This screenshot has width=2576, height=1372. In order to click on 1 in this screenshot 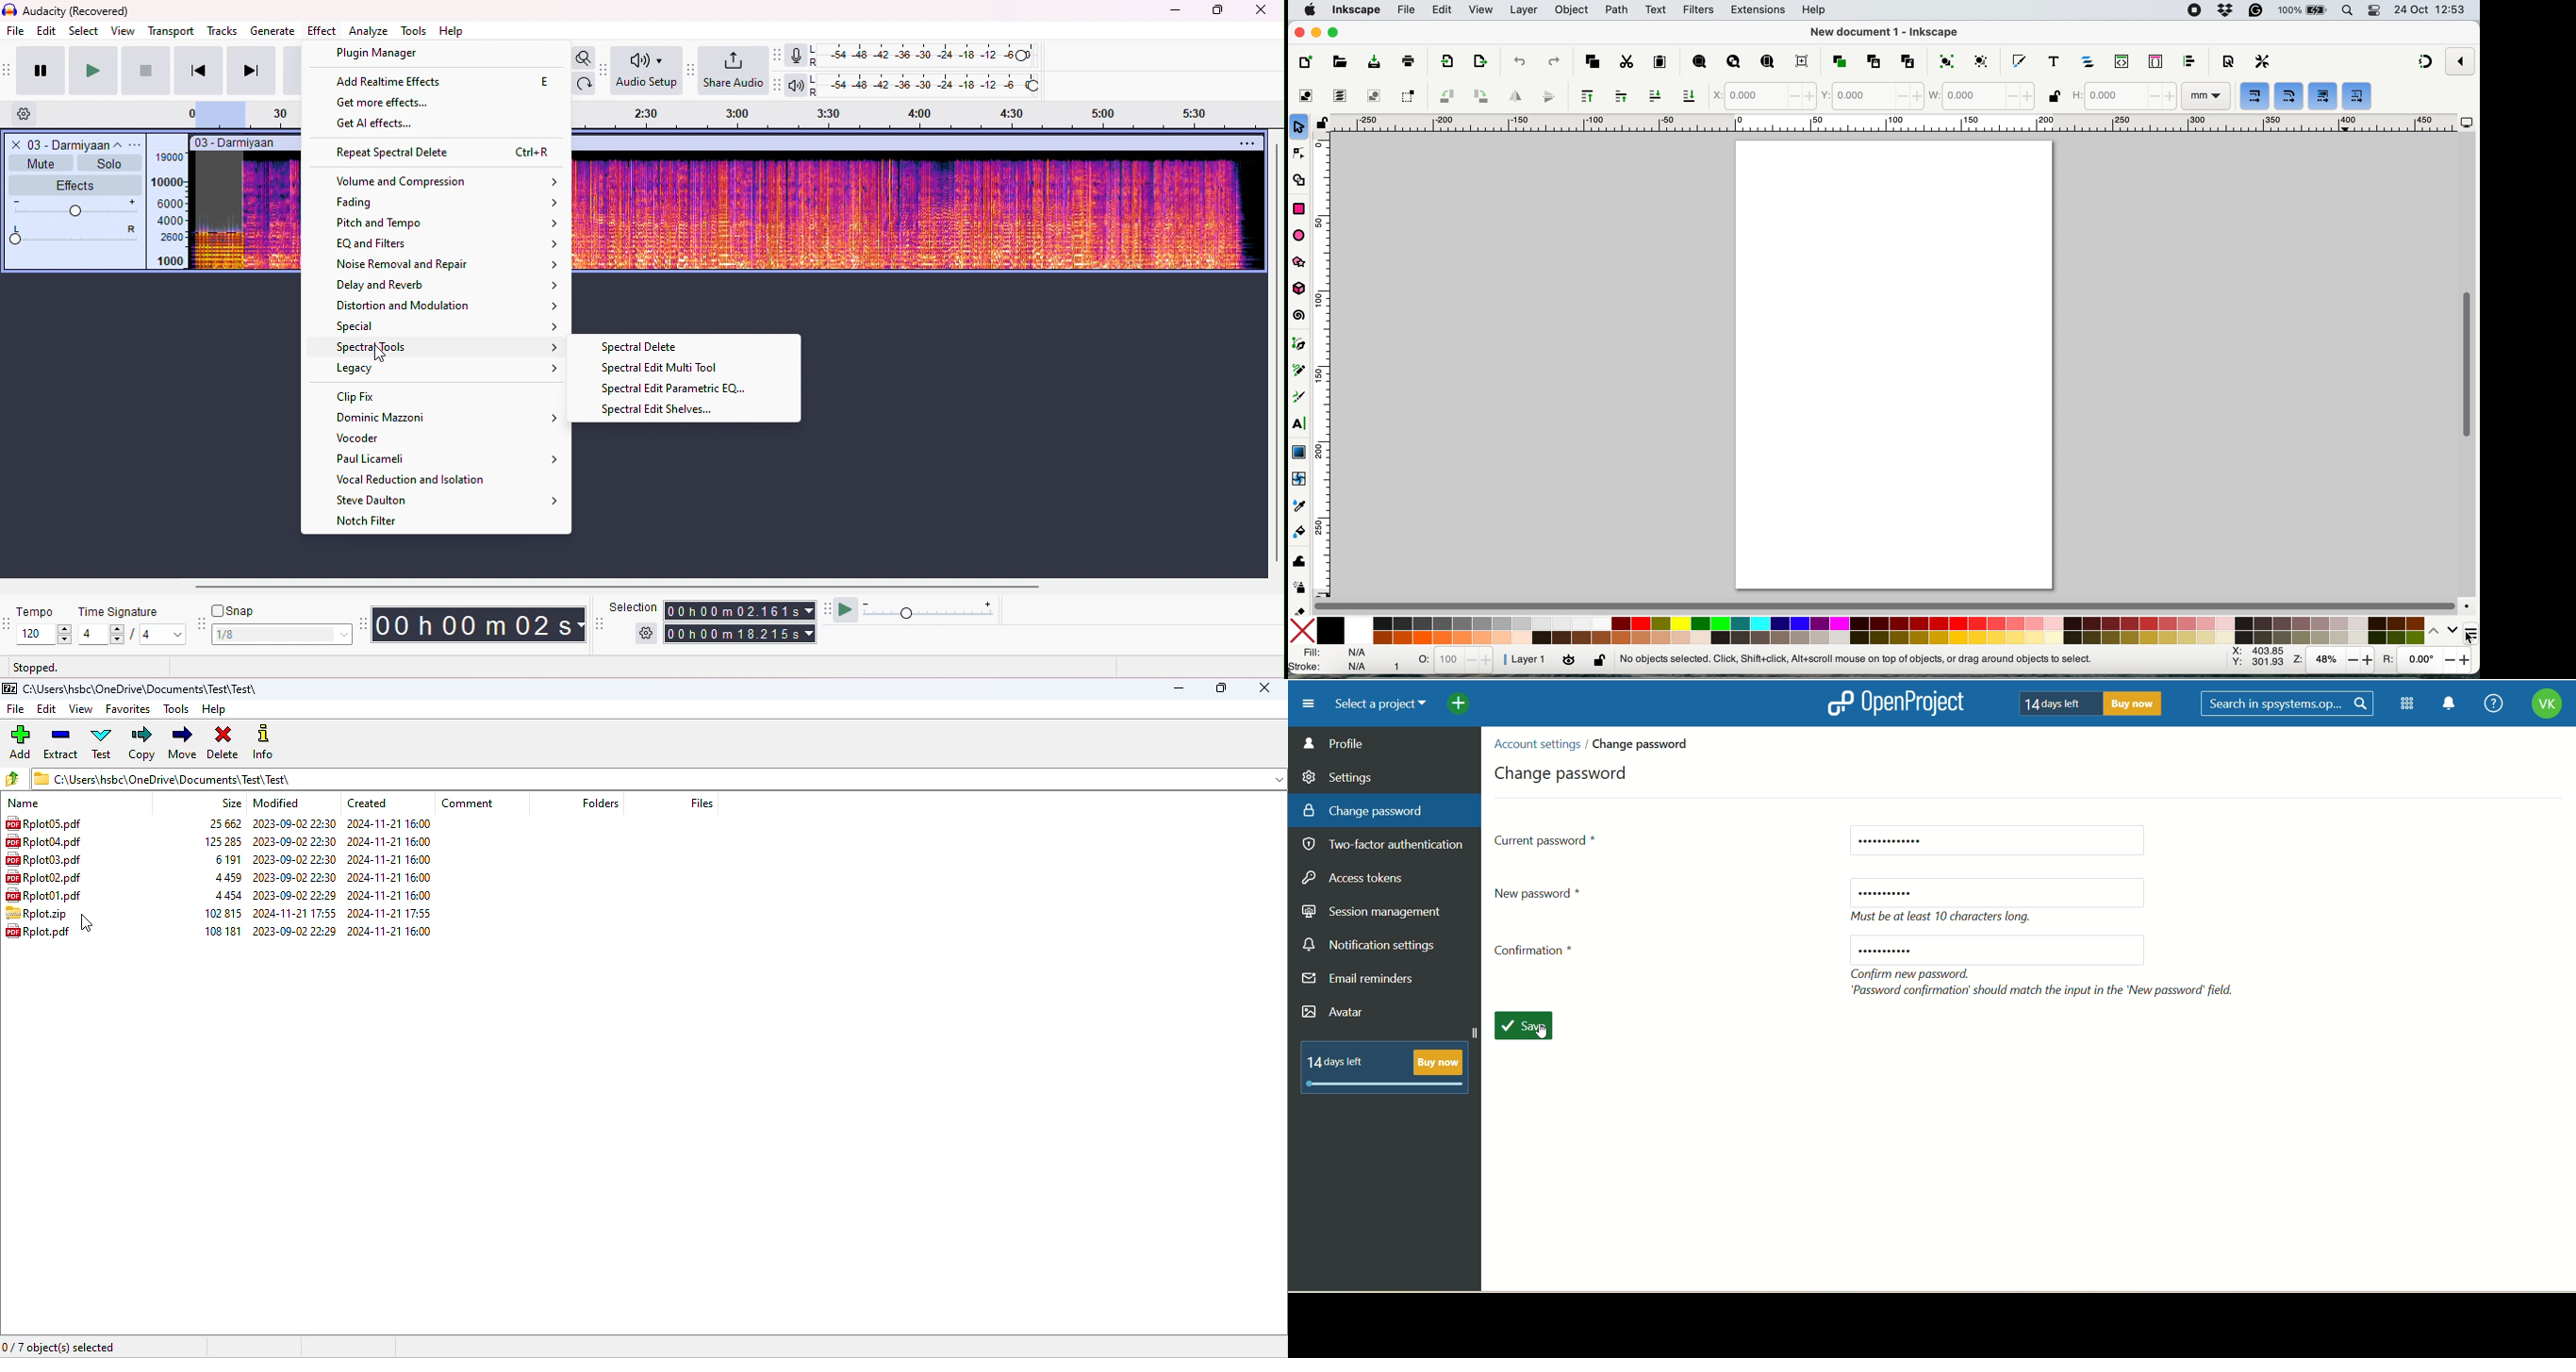, I will do `click(1399, 662)`.